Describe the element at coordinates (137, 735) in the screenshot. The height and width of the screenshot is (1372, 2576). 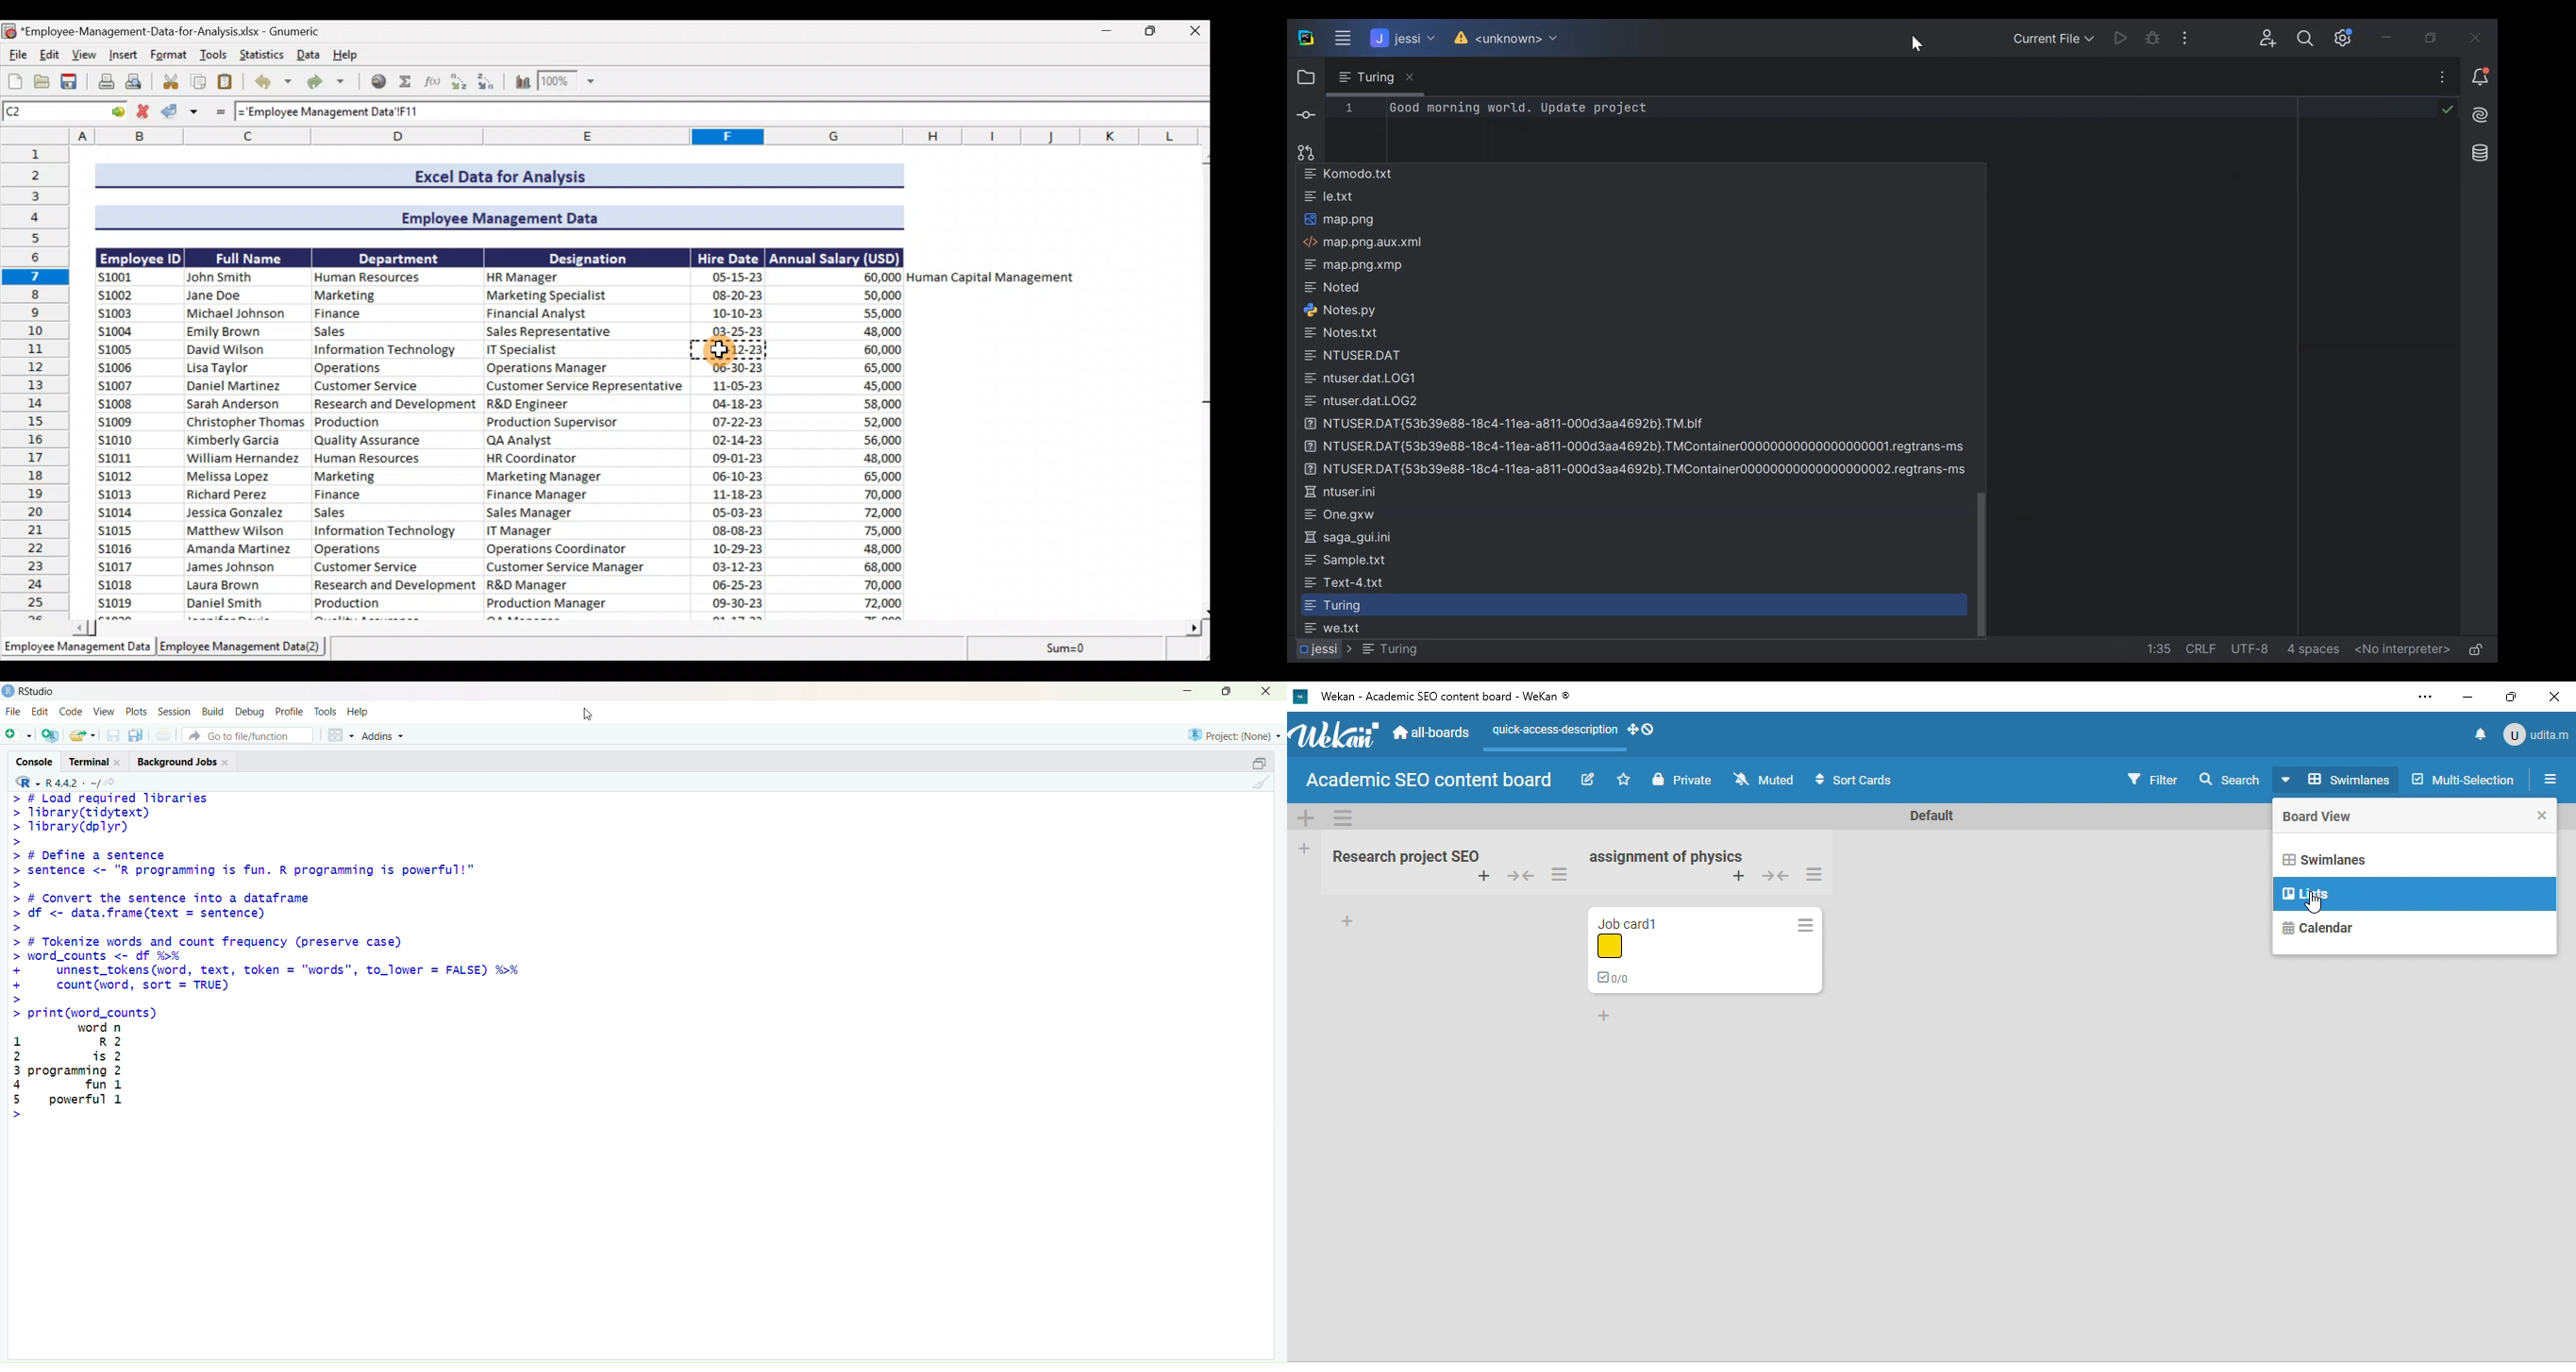
I see `save all open documents` at that location.